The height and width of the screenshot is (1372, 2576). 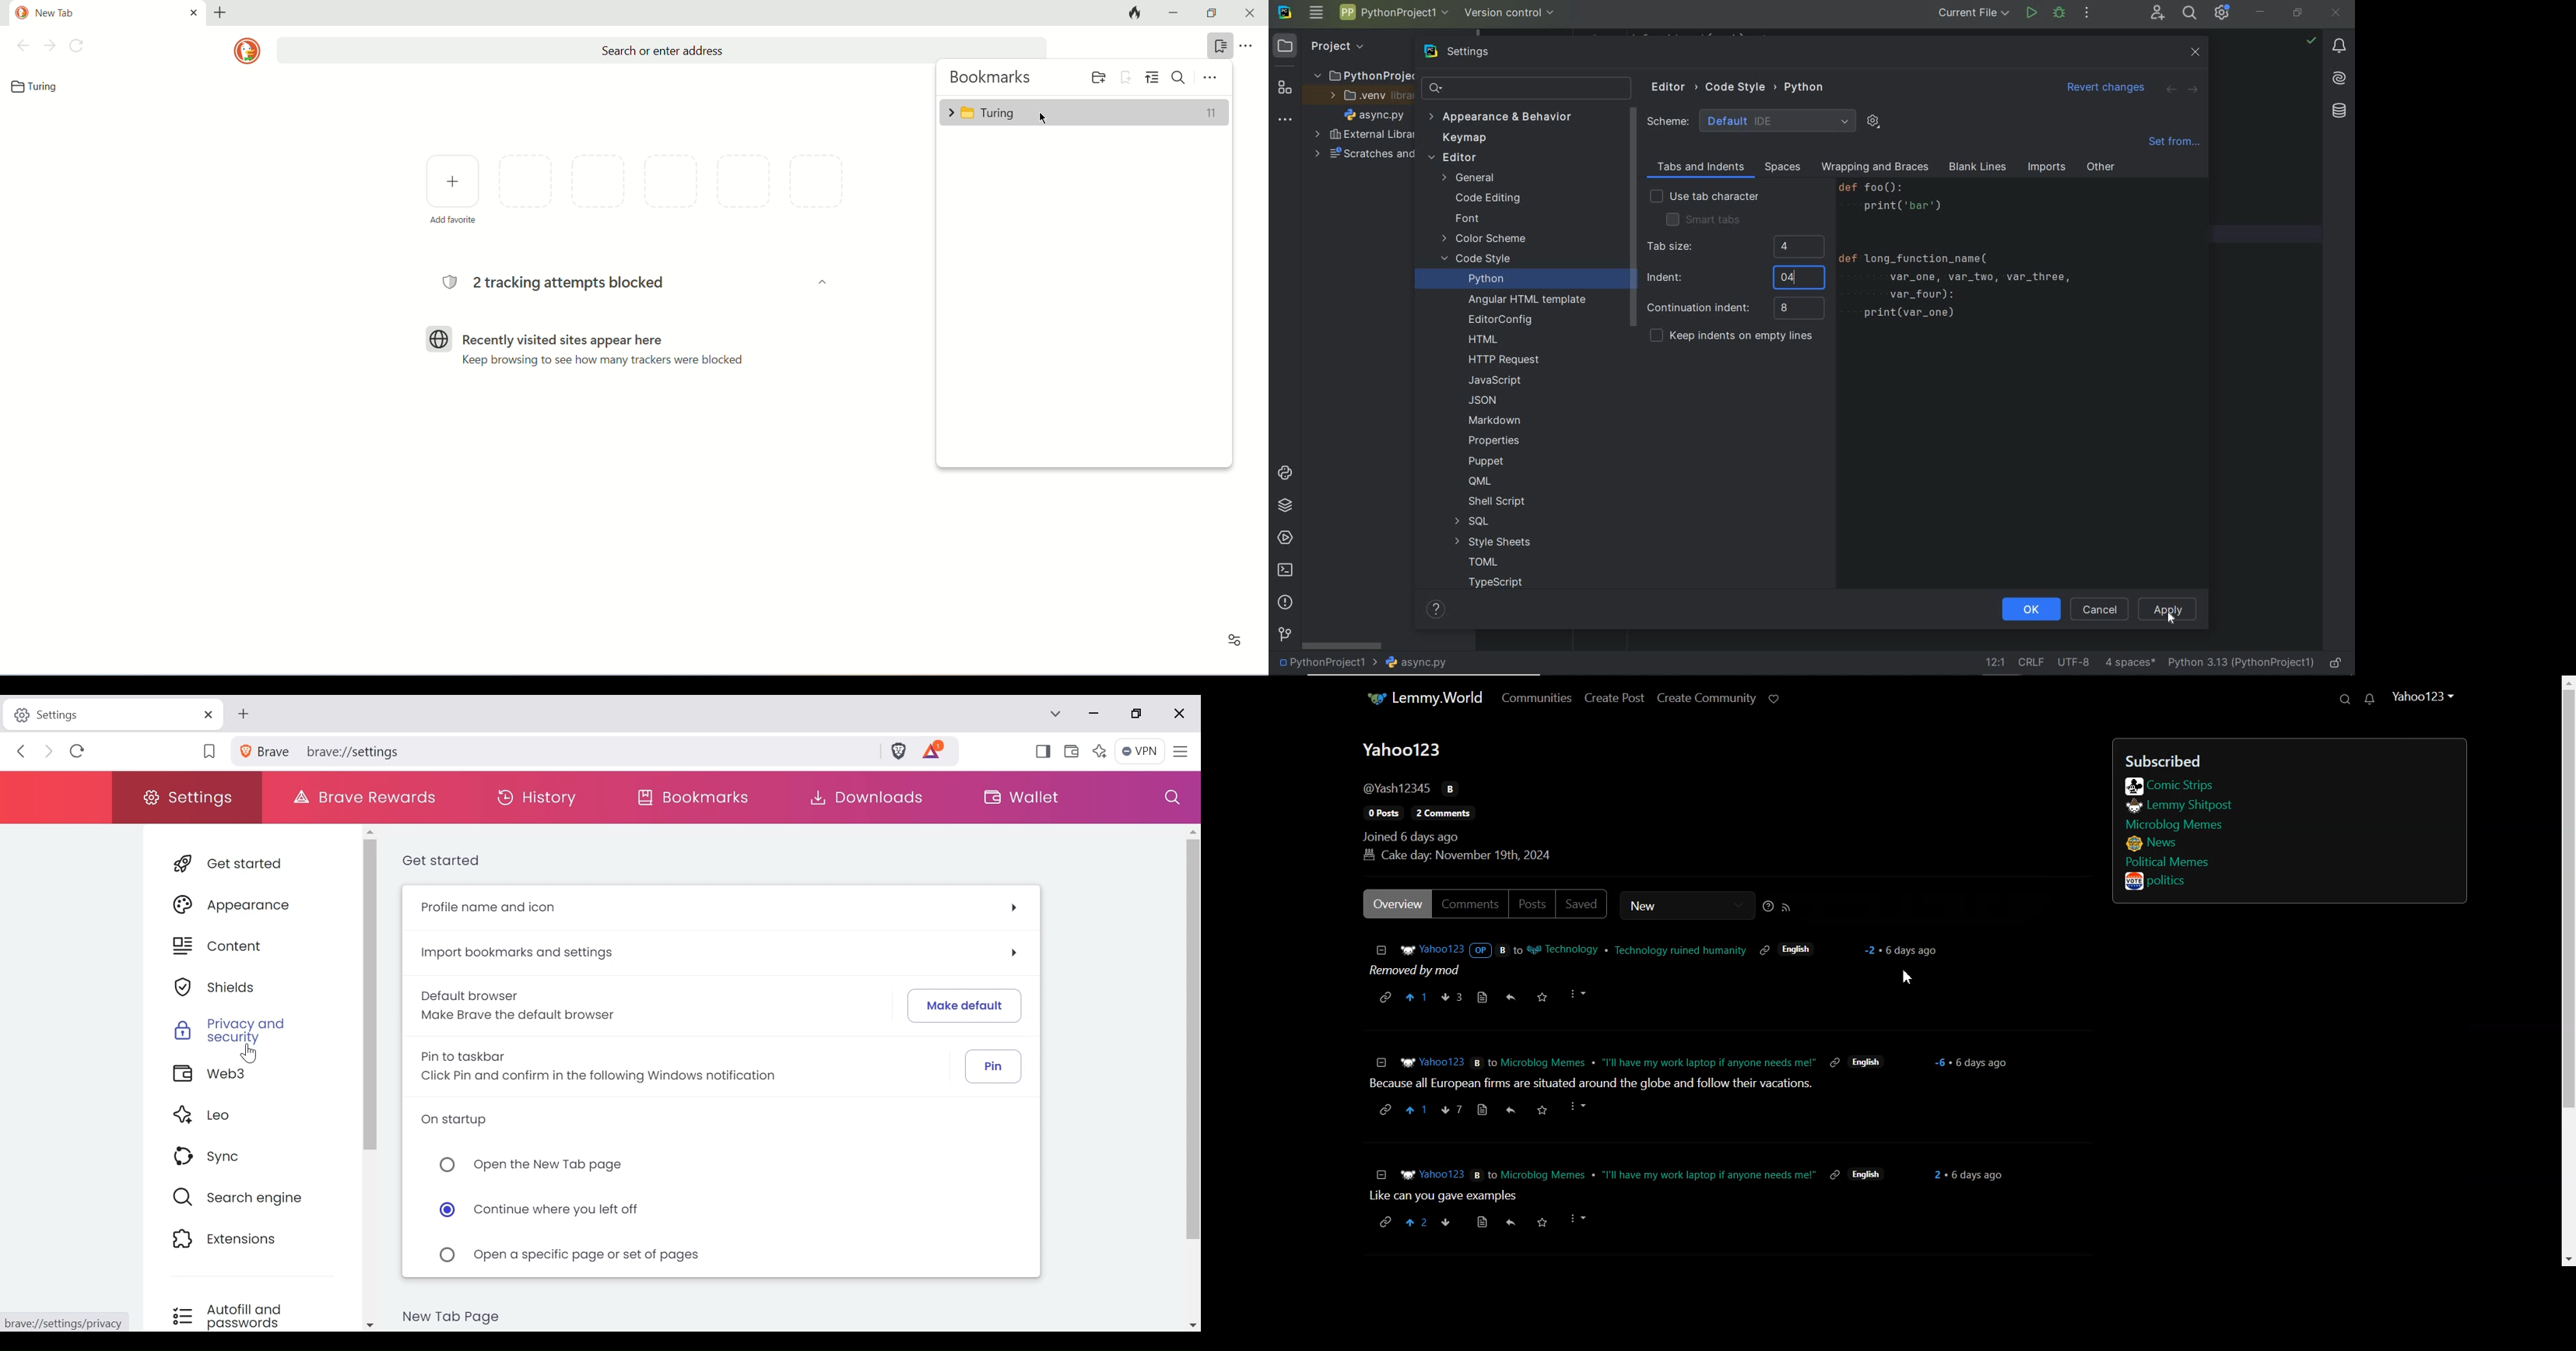 What do you see at coordinates (250, 988) in the screenshot?
I see `Shield` at bounding box center [250, 988].